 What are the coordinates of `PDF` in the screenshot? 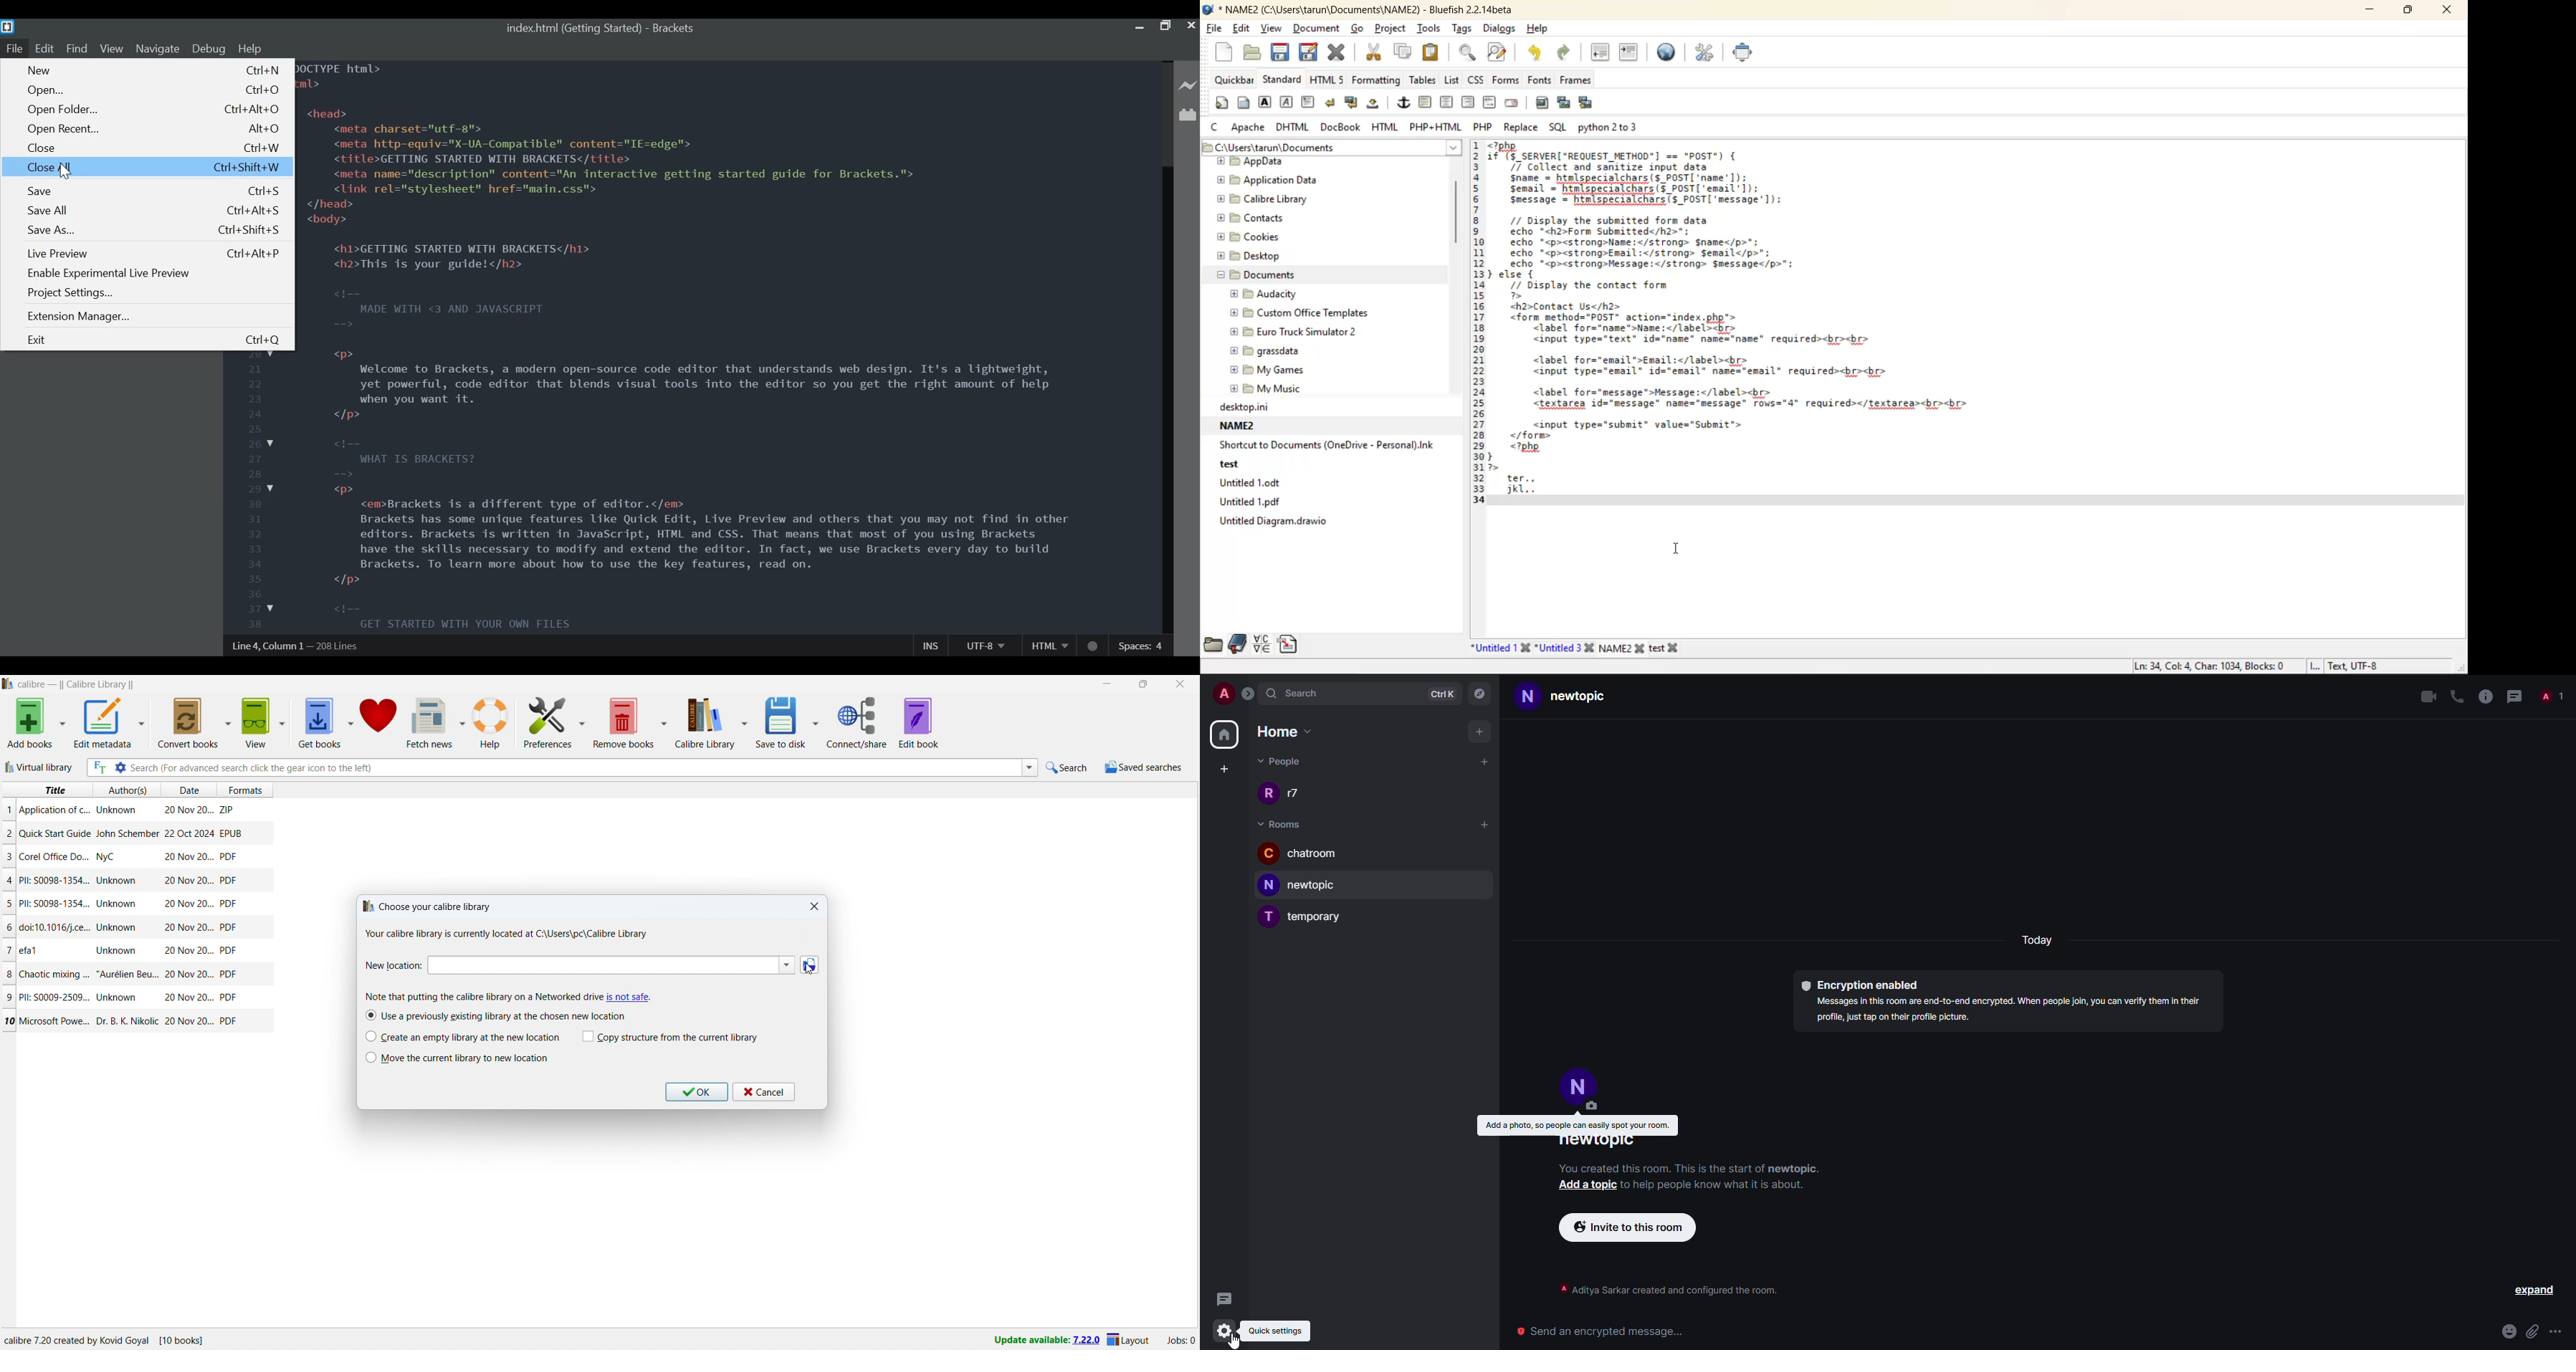 It's located at (228, 927).